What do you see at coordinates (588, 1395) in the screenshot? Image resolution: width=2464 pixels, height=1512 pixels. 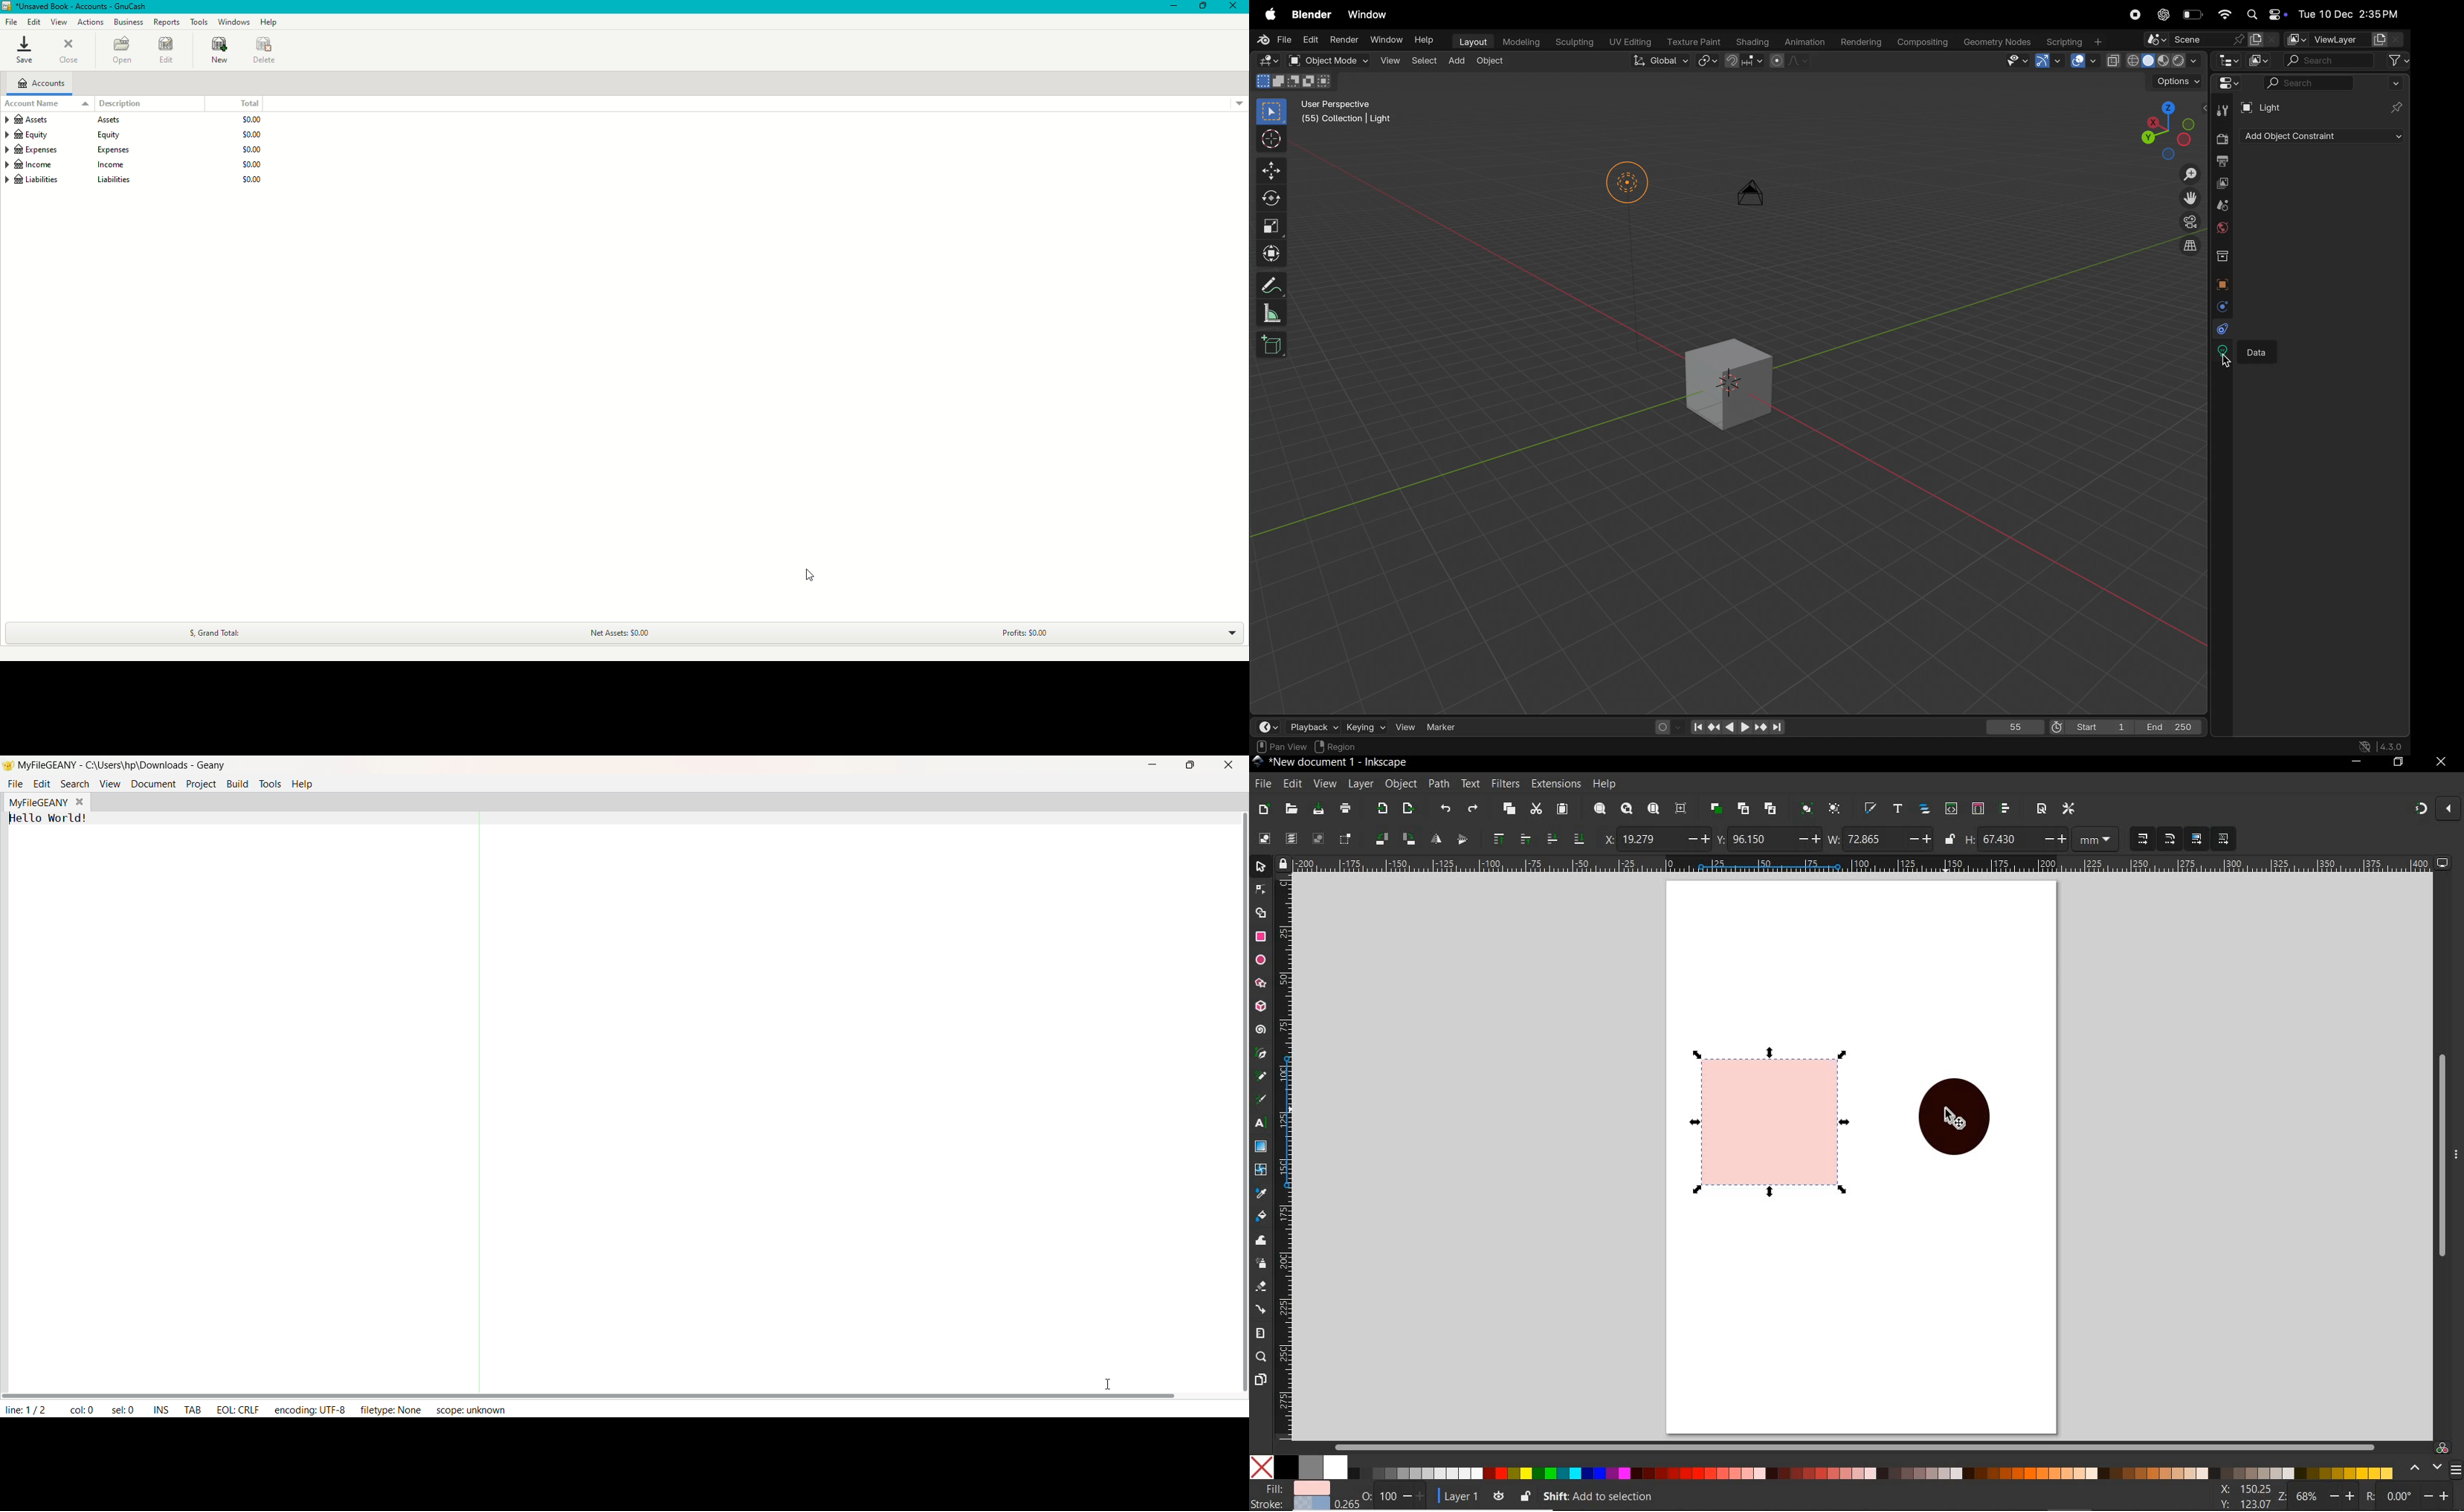 I see `Horizontal Scroll bar` at bounding box center [588, 1395].